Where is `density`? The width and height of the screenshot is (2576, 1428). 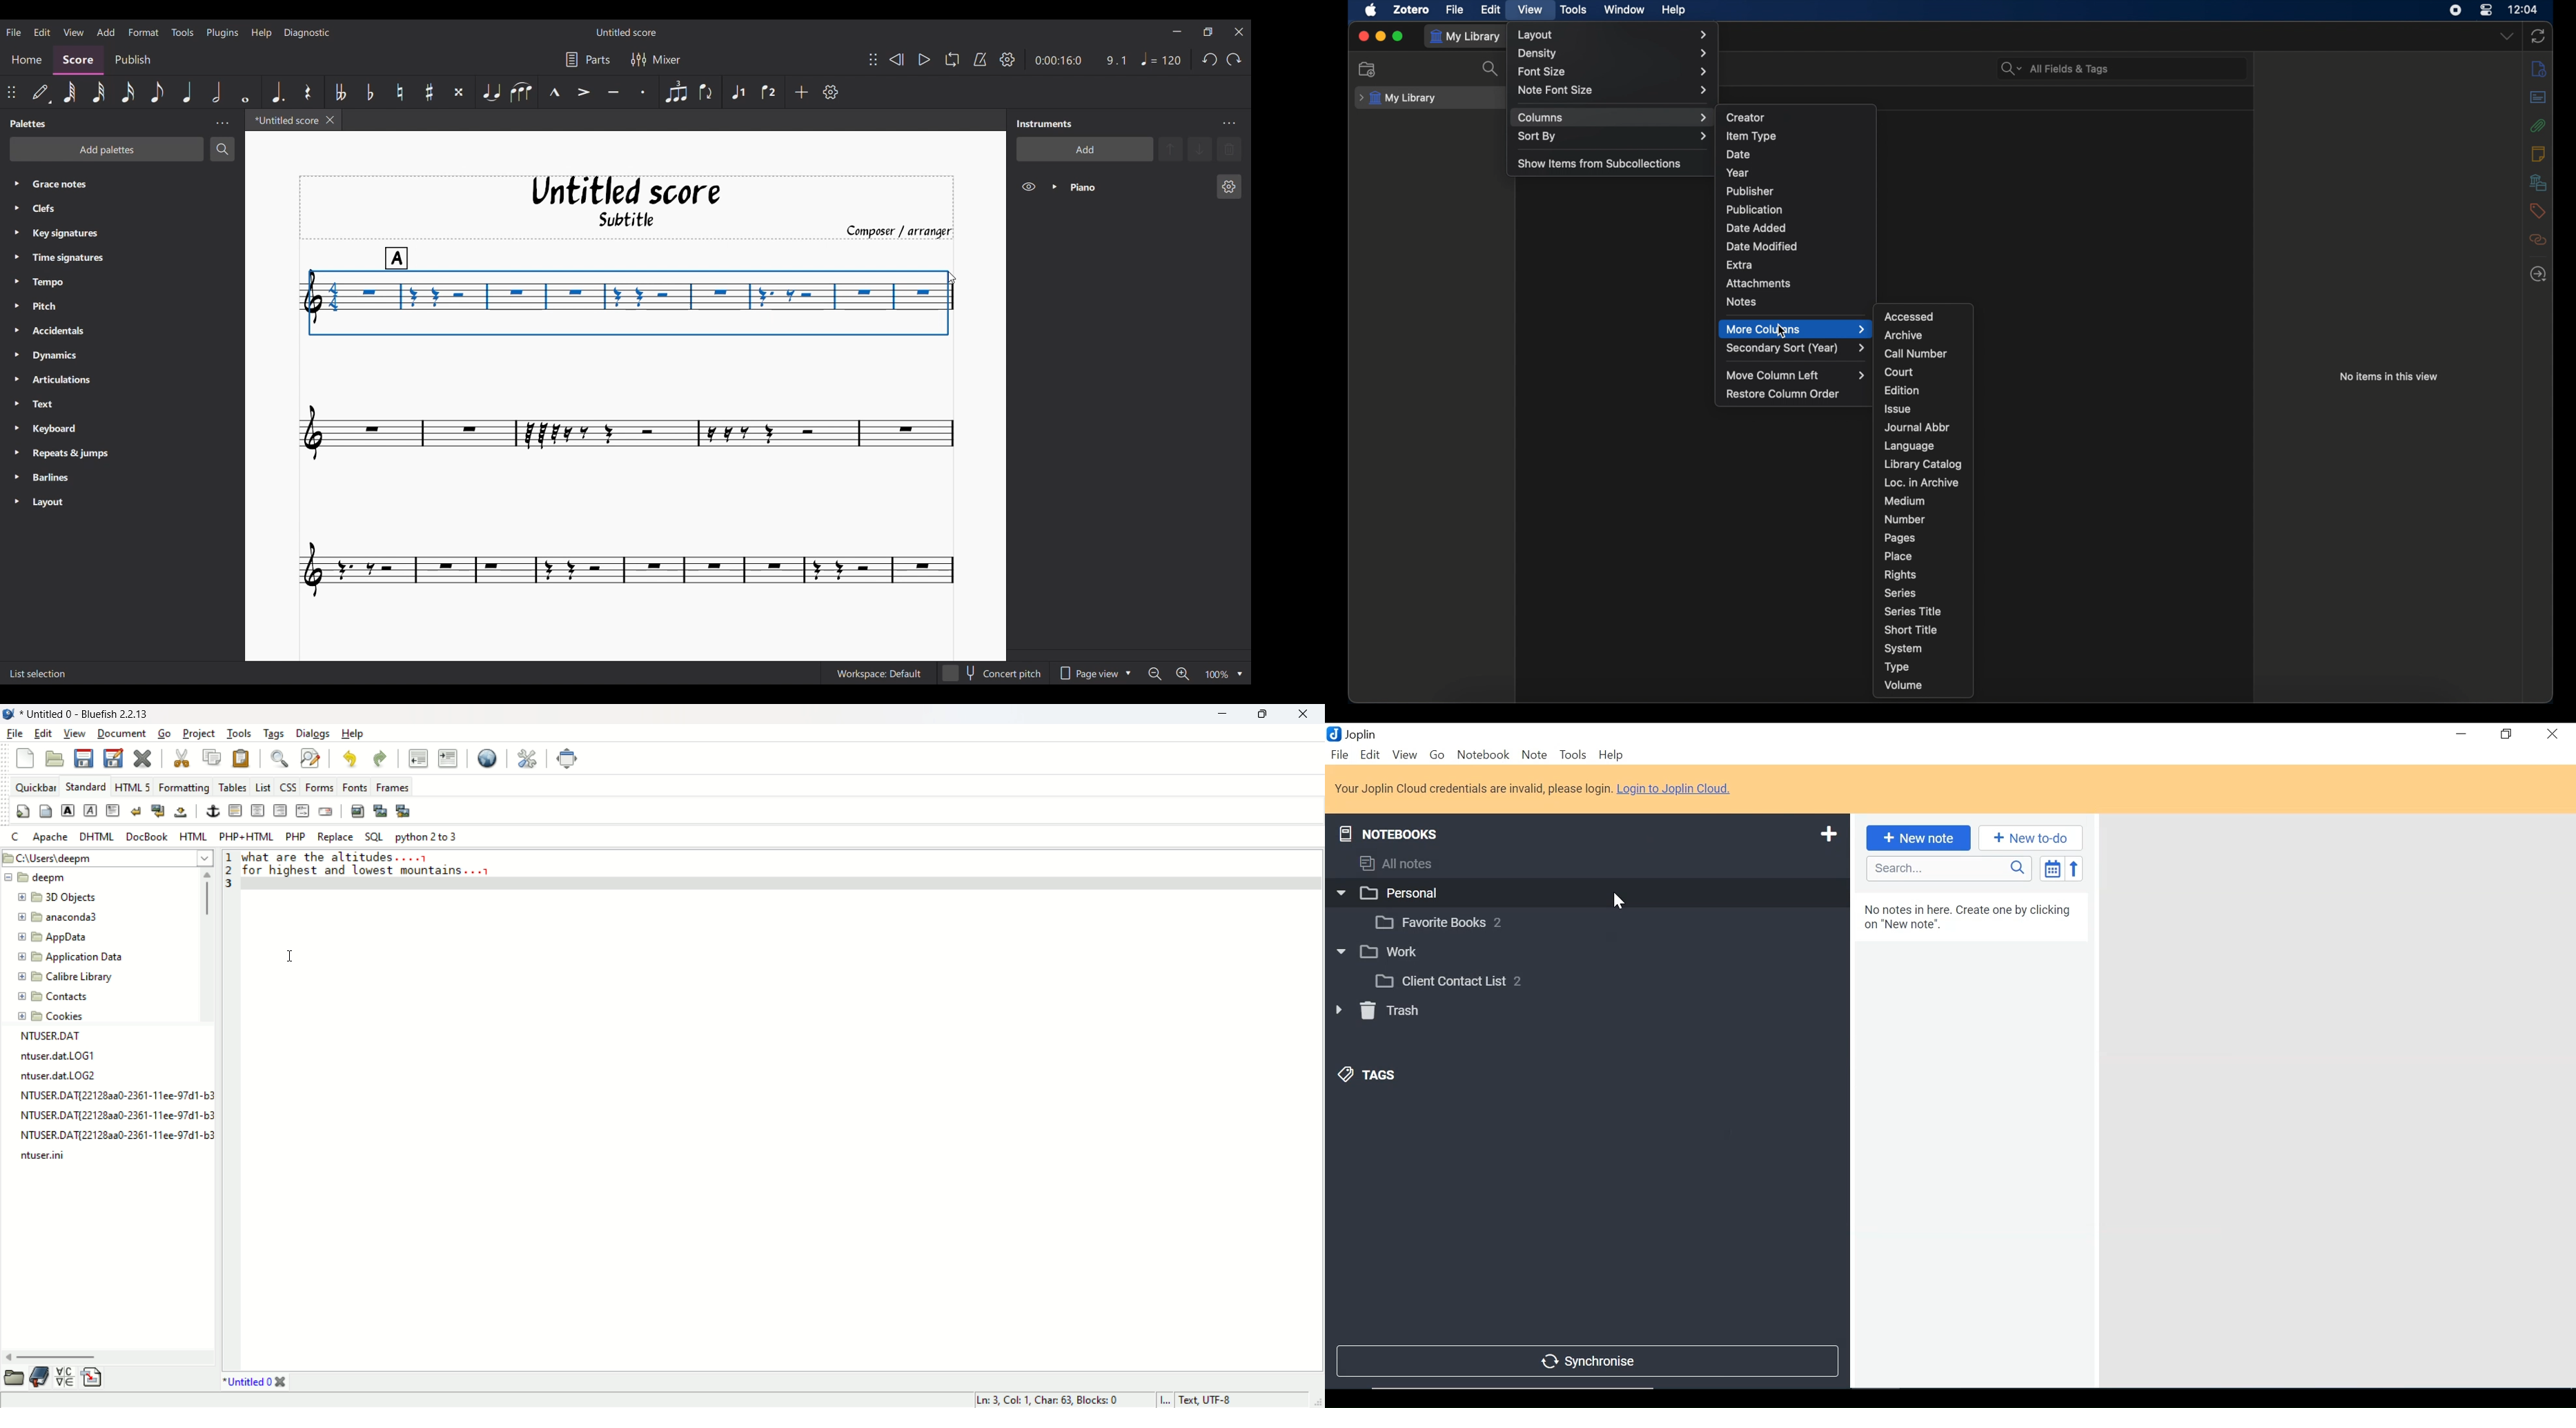
density is located at coordinates (1614, 54).